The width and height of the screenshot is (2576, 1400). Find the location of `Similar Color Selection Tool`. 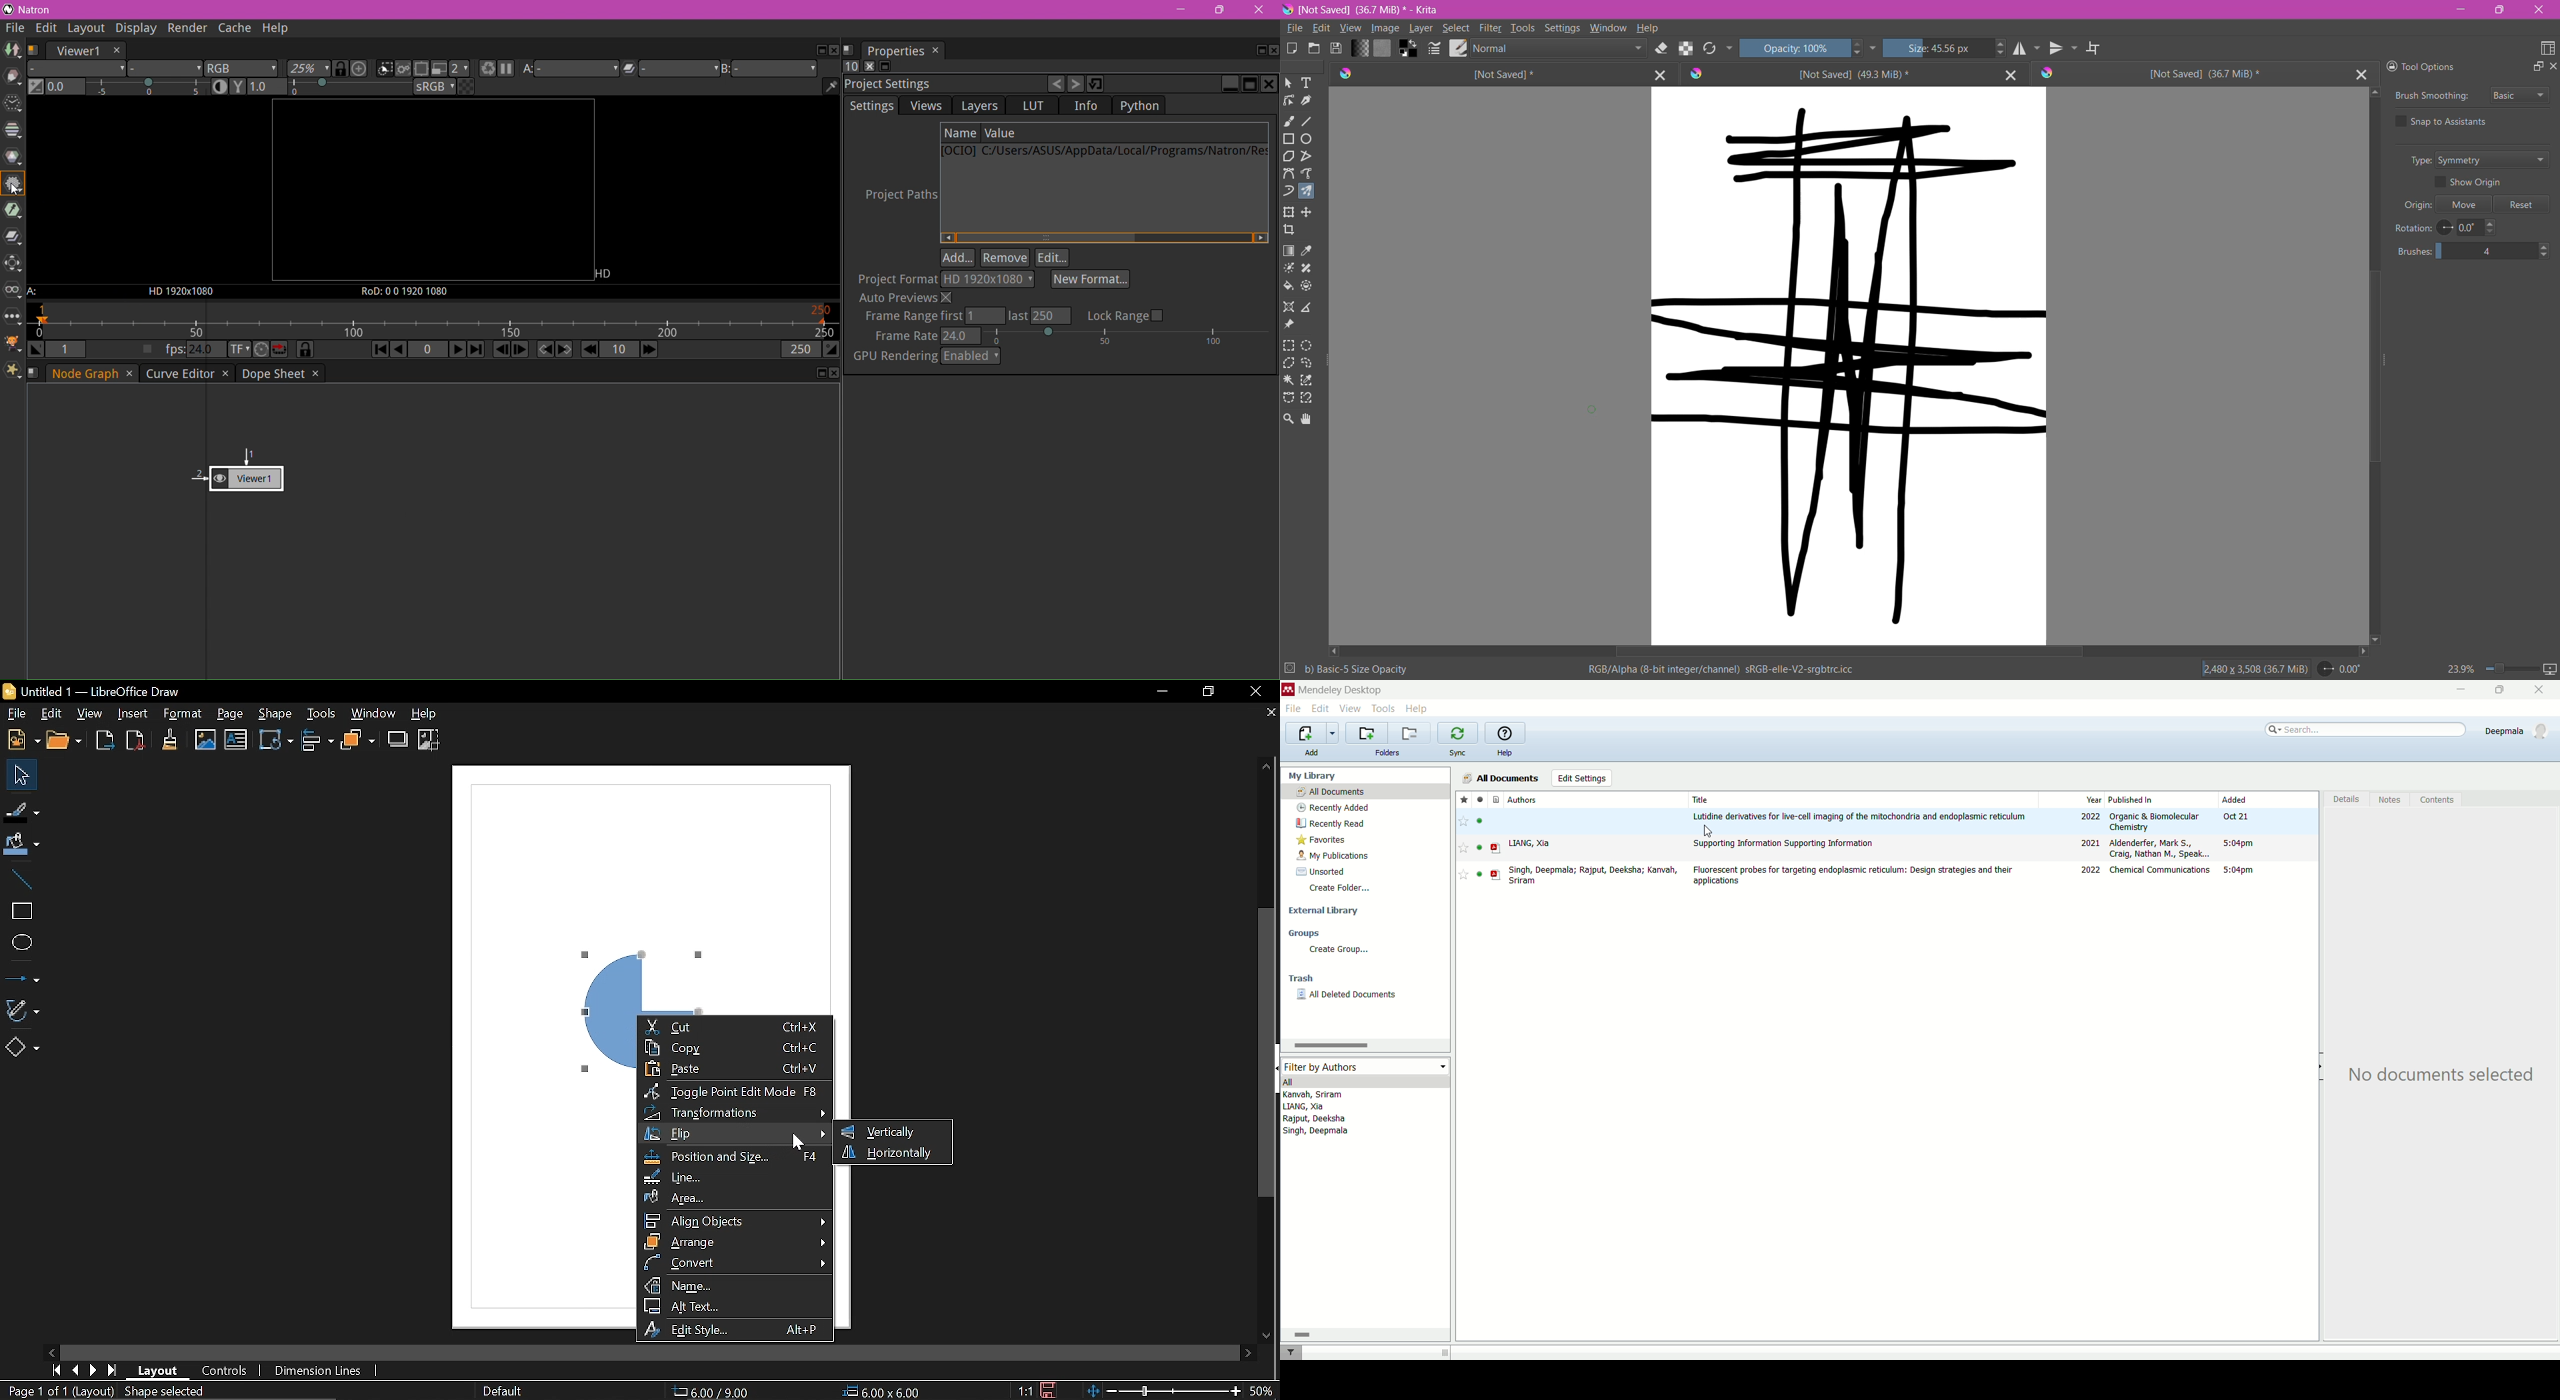

Similar Color Selection Tool is located at coordinates (1307, 380).